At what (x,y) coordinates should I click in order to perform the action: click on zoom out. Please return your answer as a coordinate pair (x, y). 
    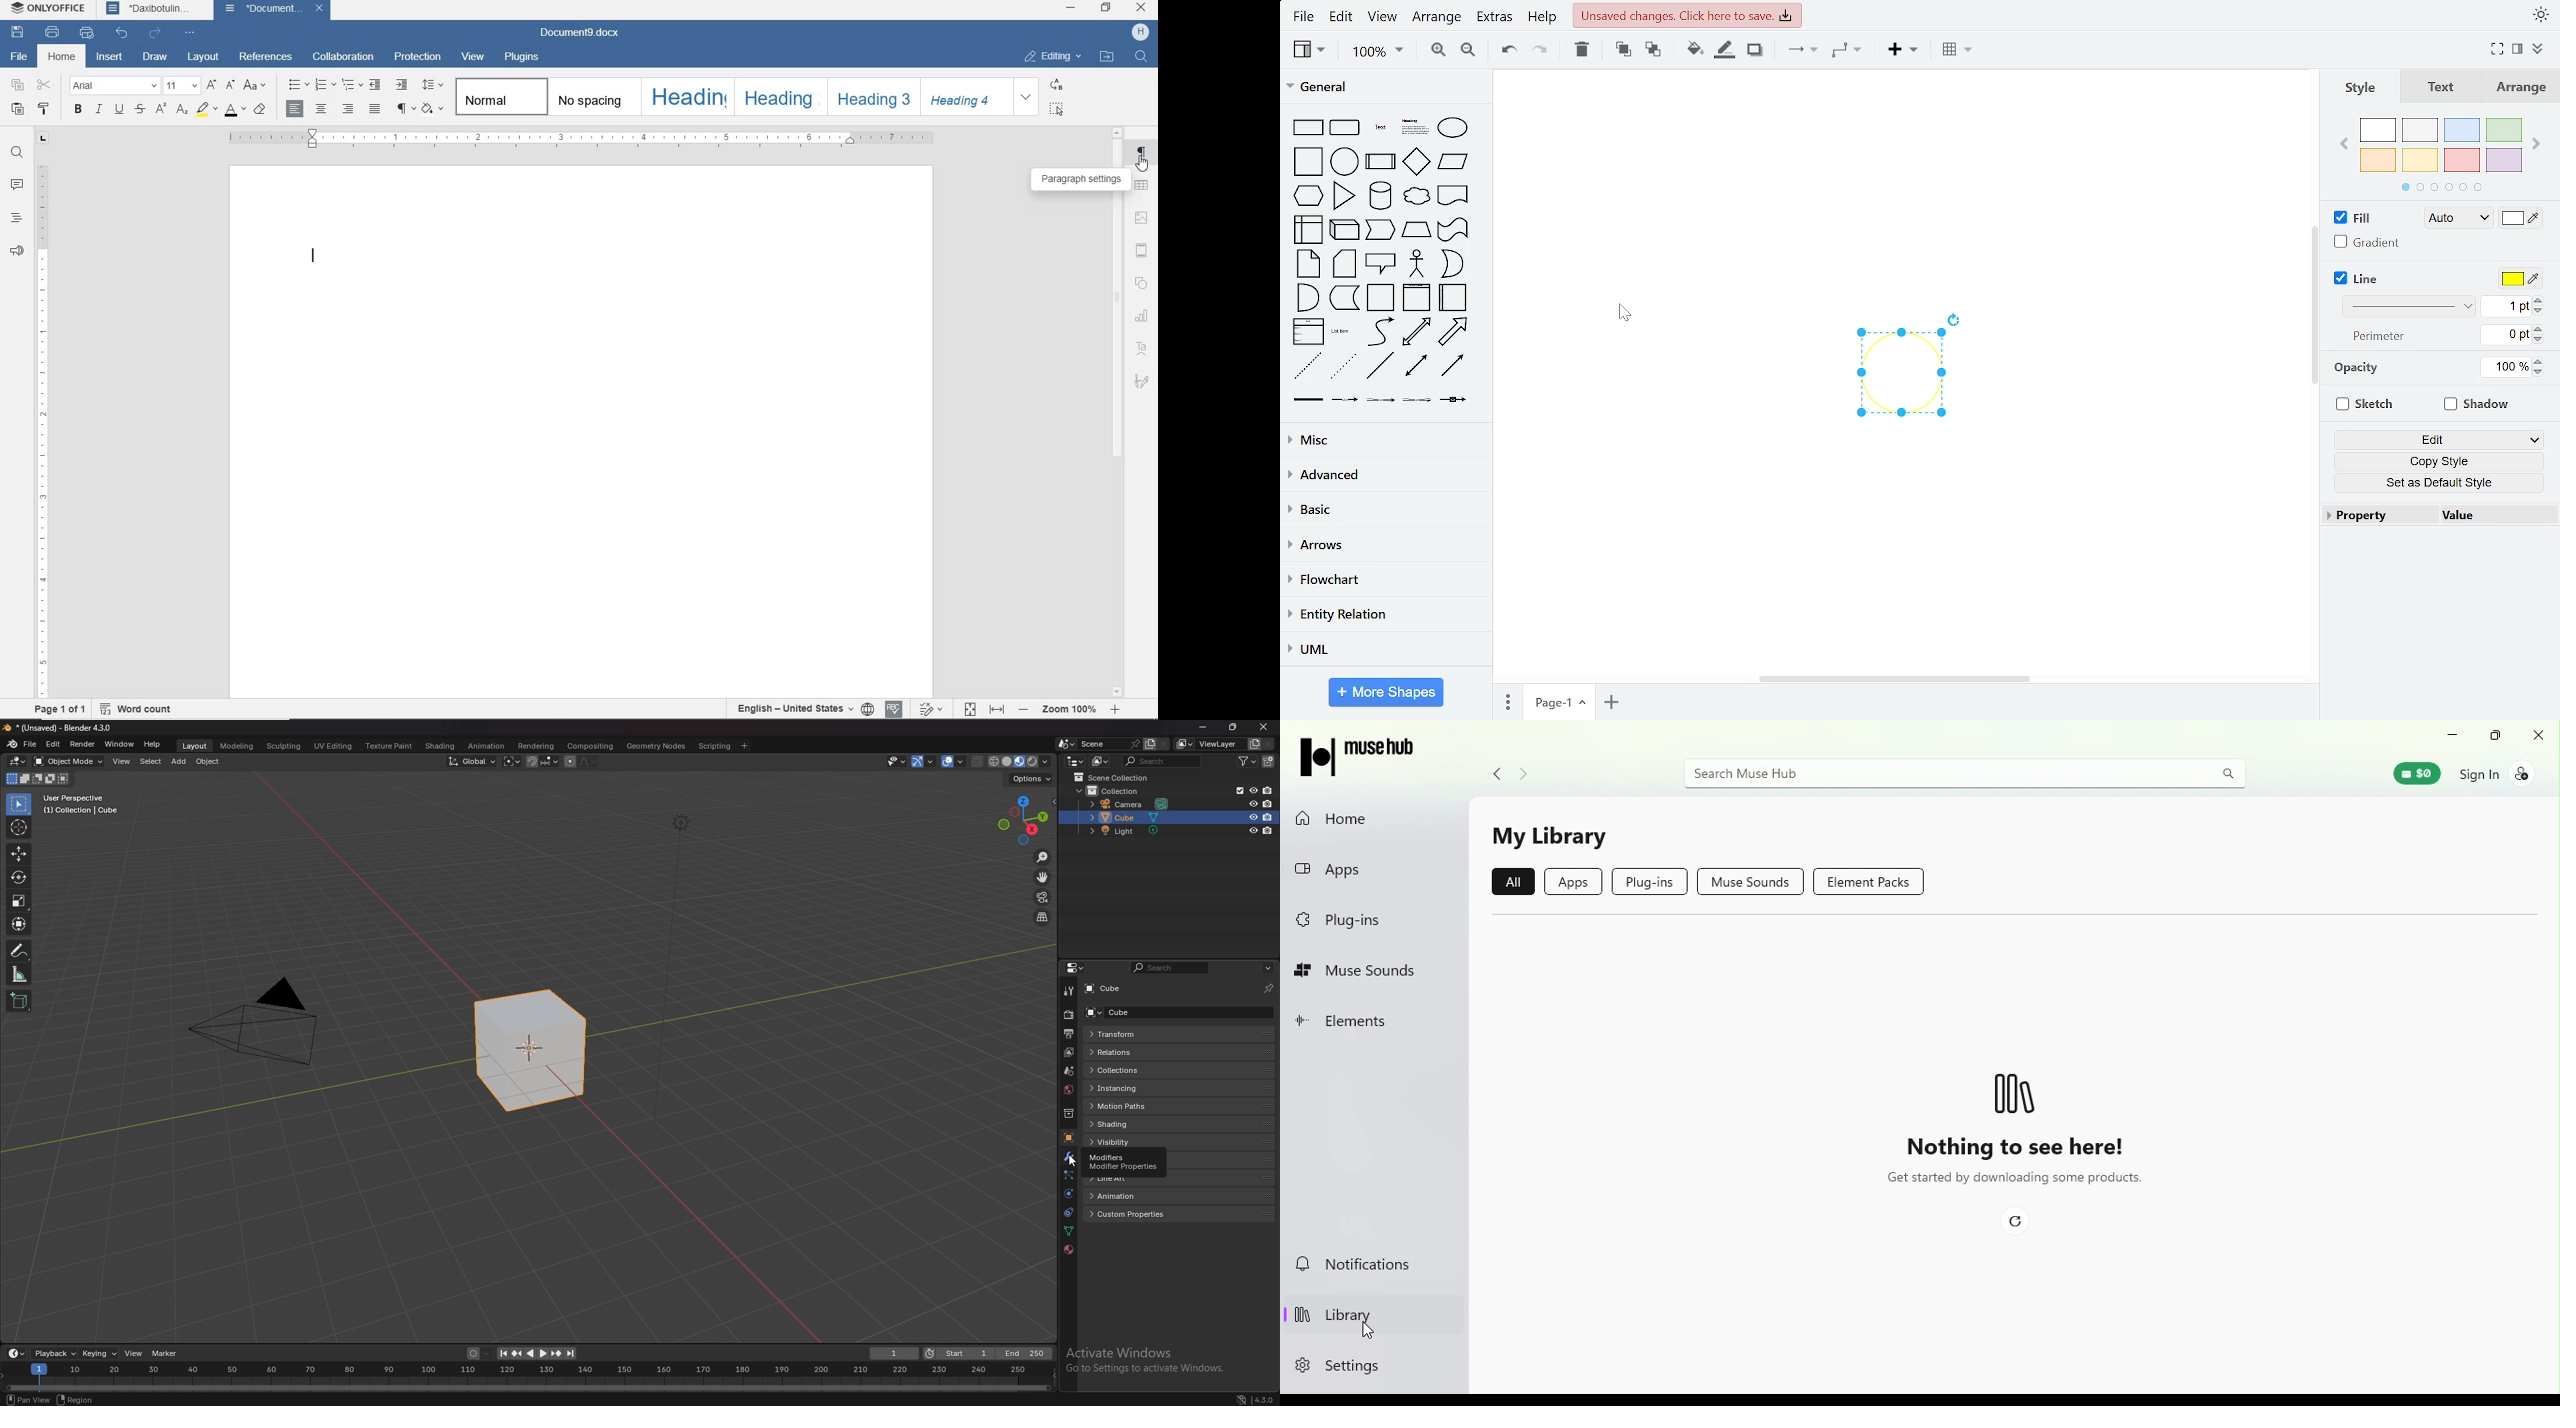
    Looking at the image, I should click on (1468, 52).